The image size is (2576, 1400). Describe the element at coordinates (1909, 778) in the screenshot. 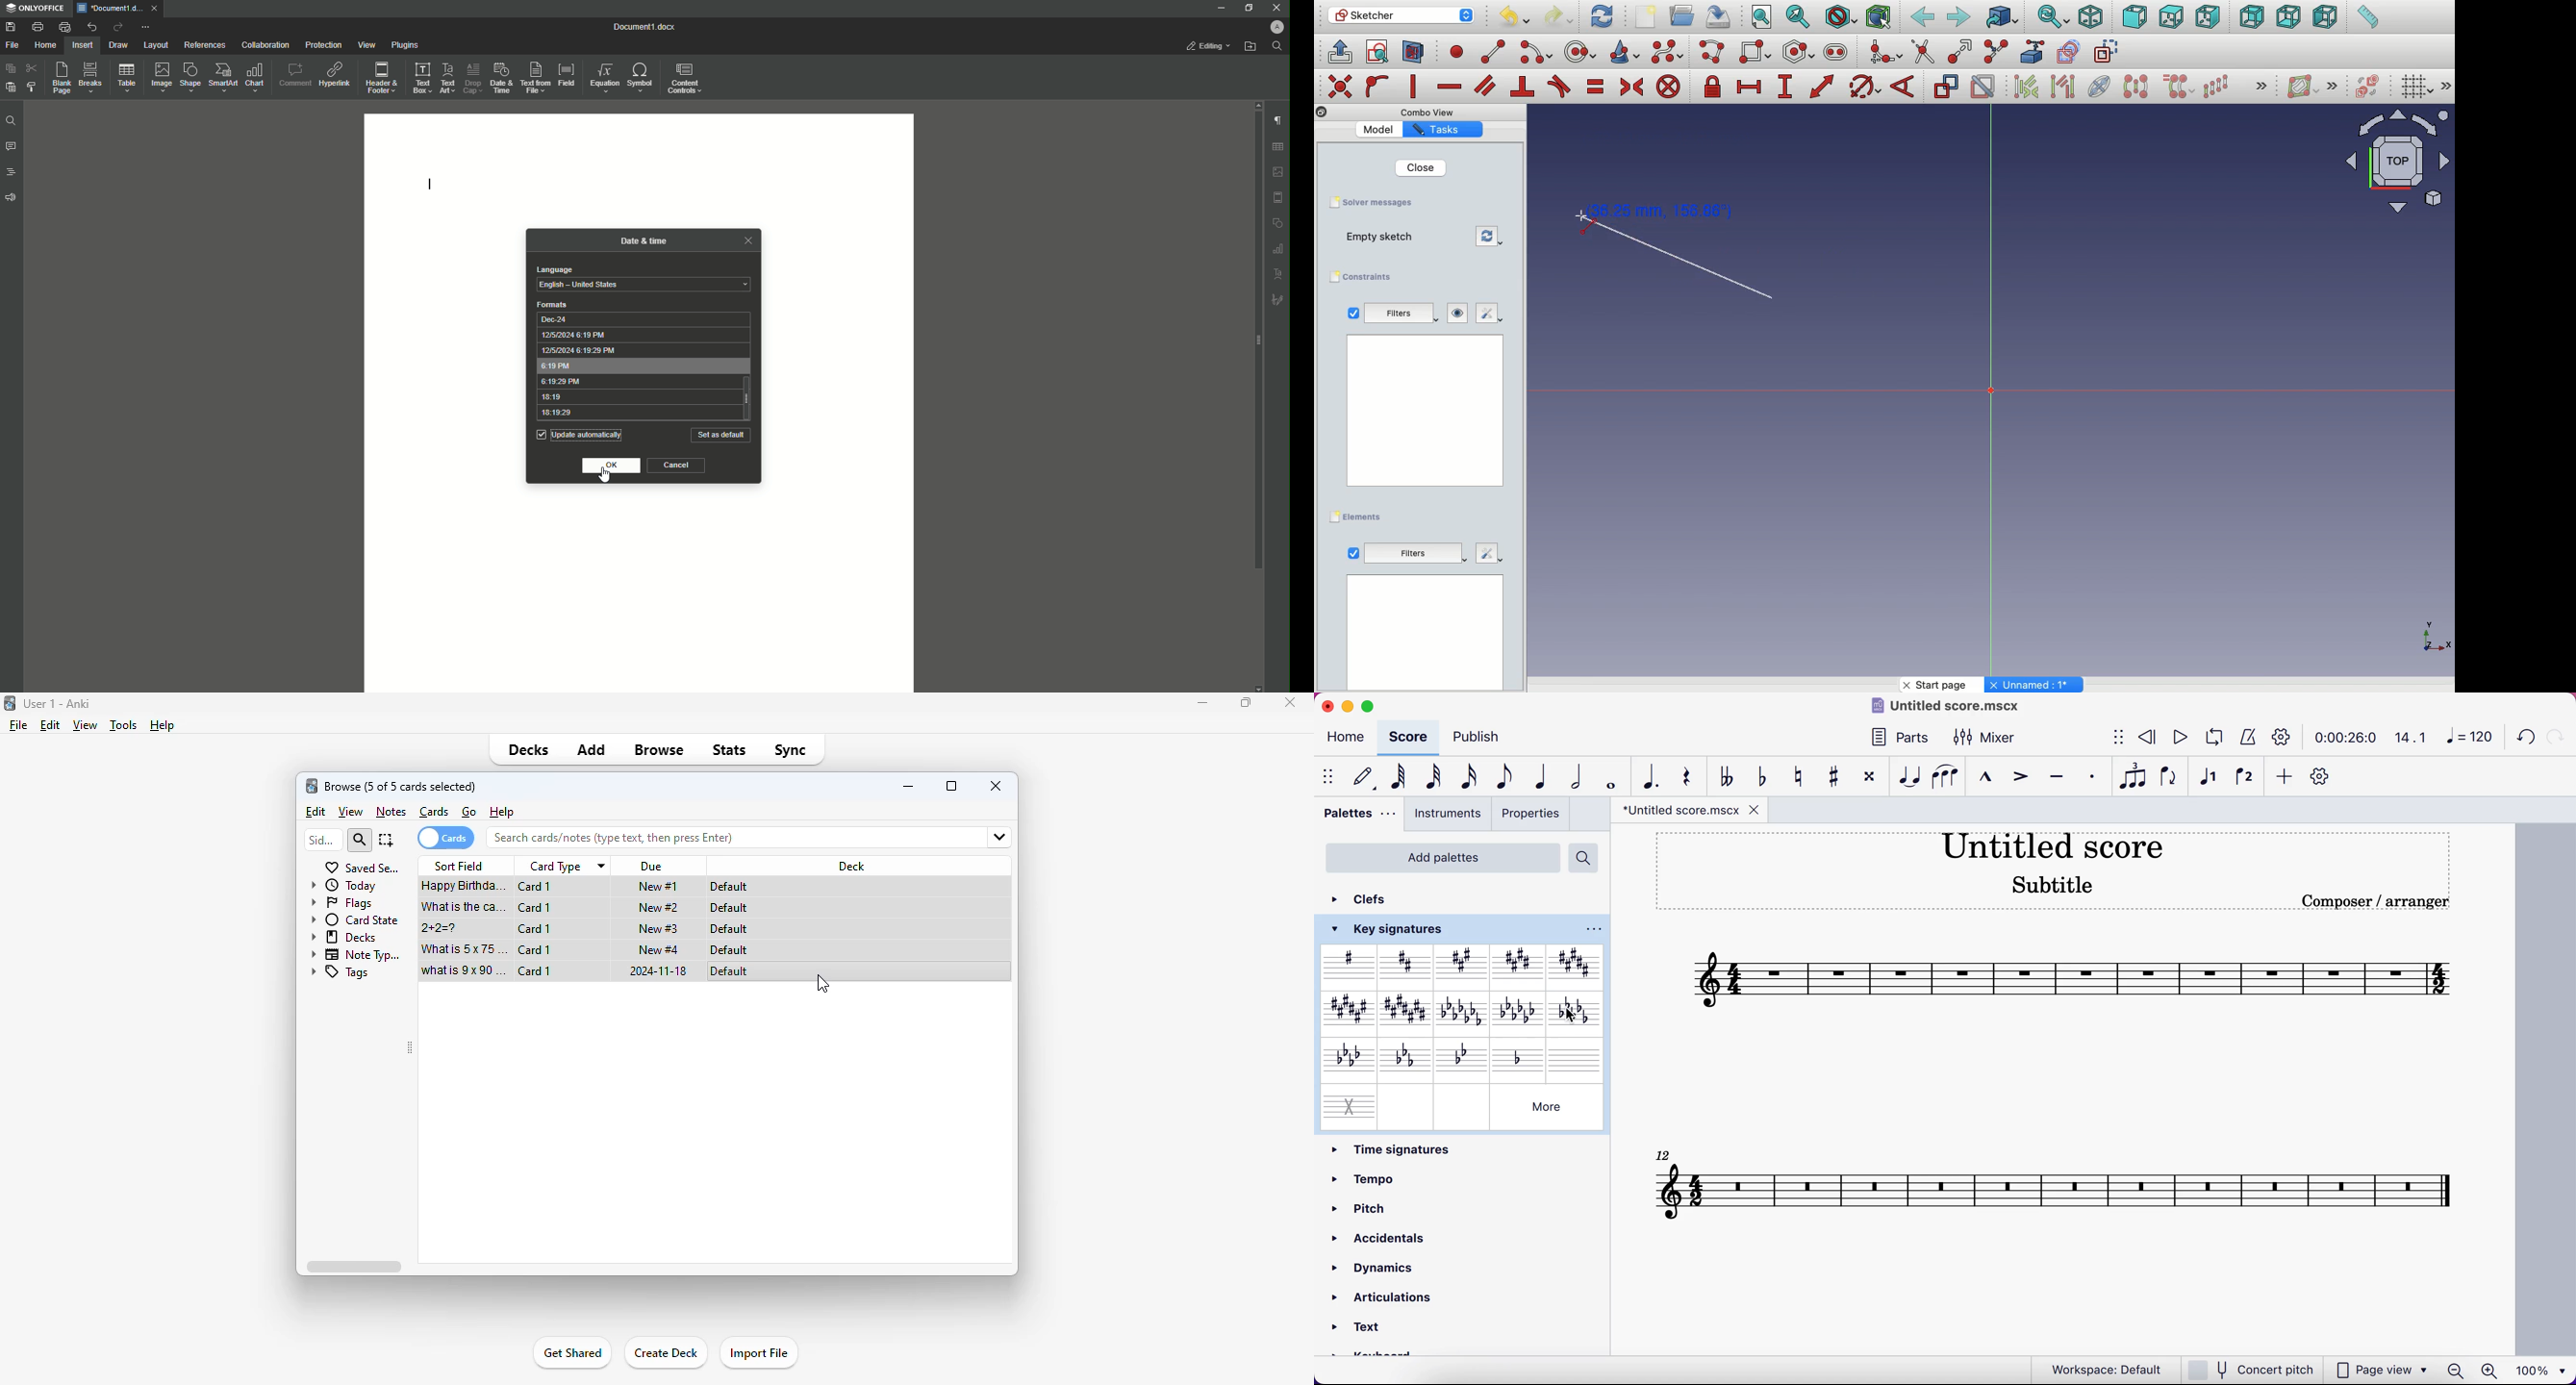

I see `tie` at that location.